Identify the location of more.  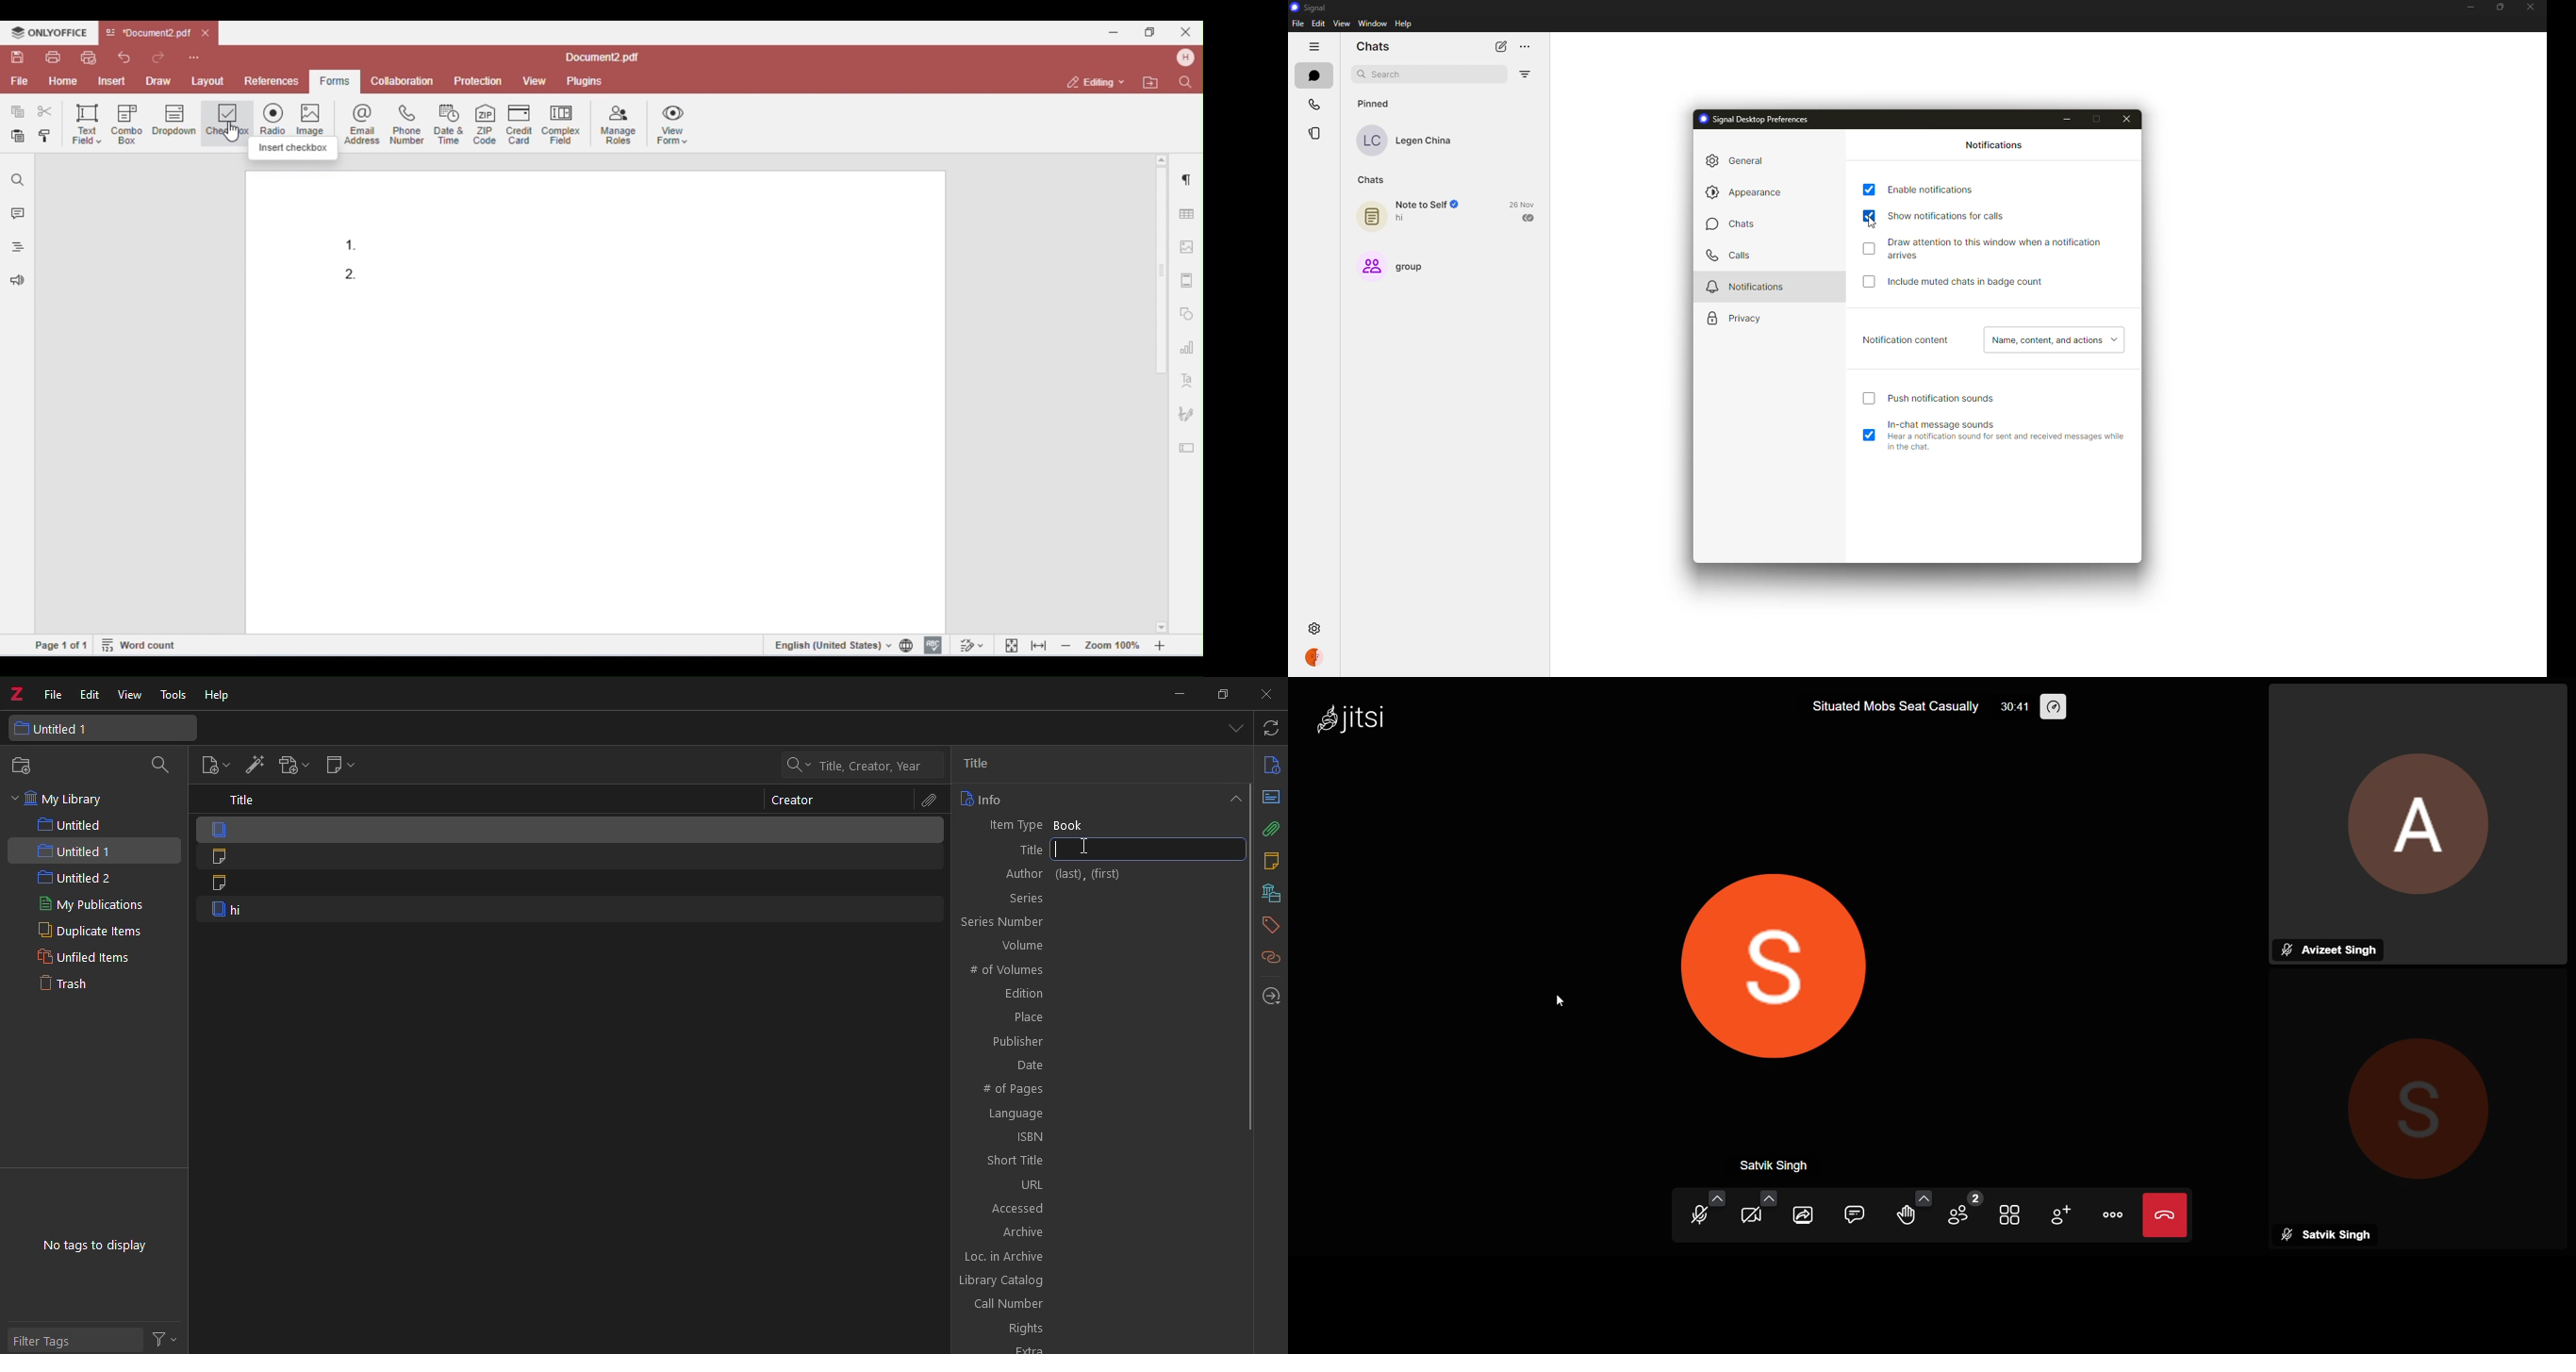
(1527, 46).